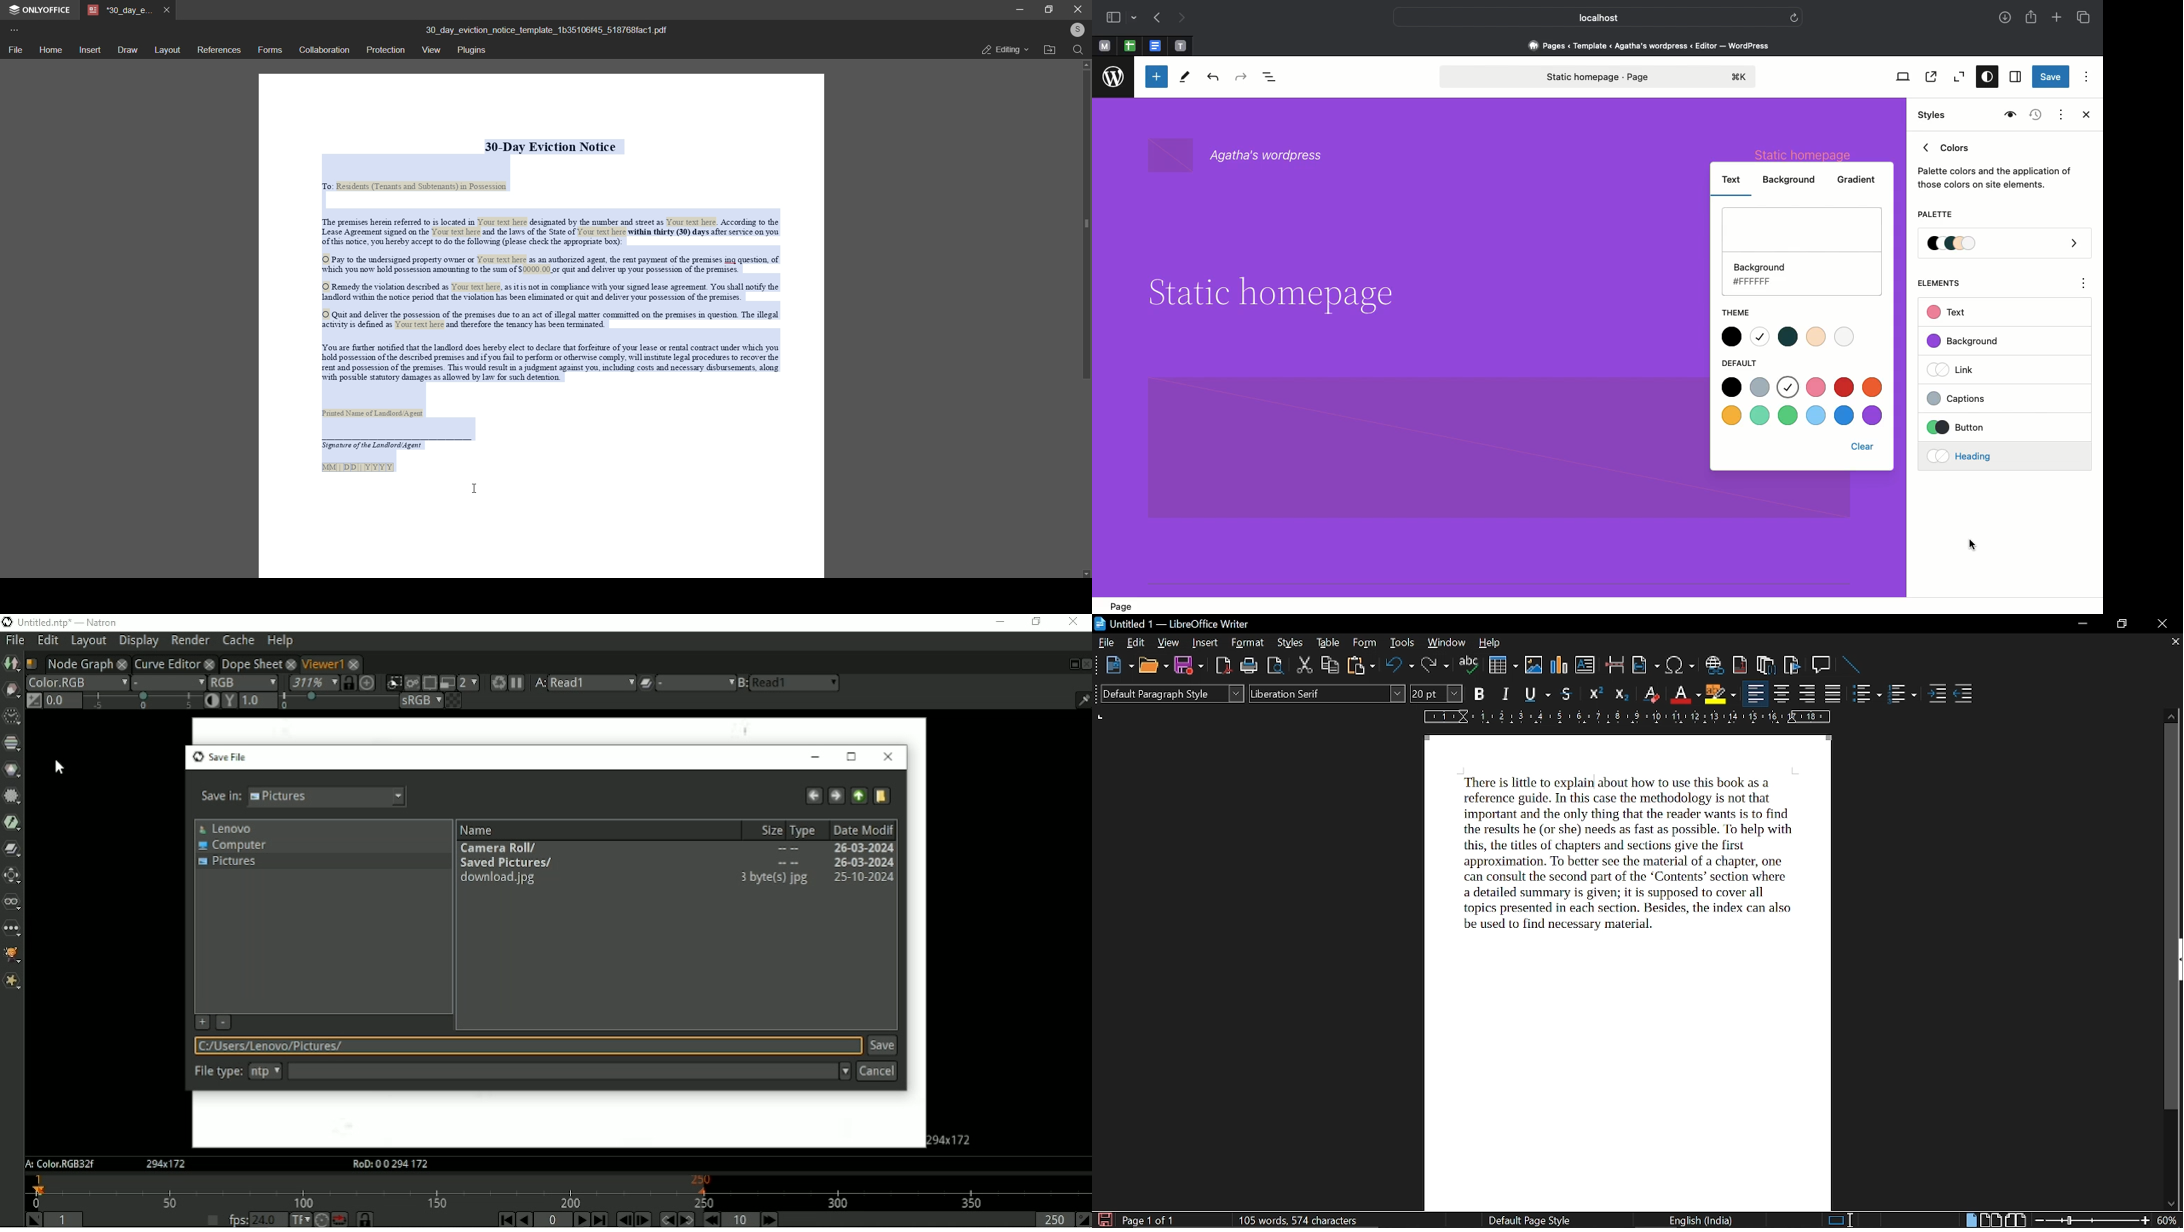 This screenshot has height=1232, width=2184. What do you see at coordinates (2007, 19) in the screenshot?
I see `Downloads` at bounding box center [2007, 19].